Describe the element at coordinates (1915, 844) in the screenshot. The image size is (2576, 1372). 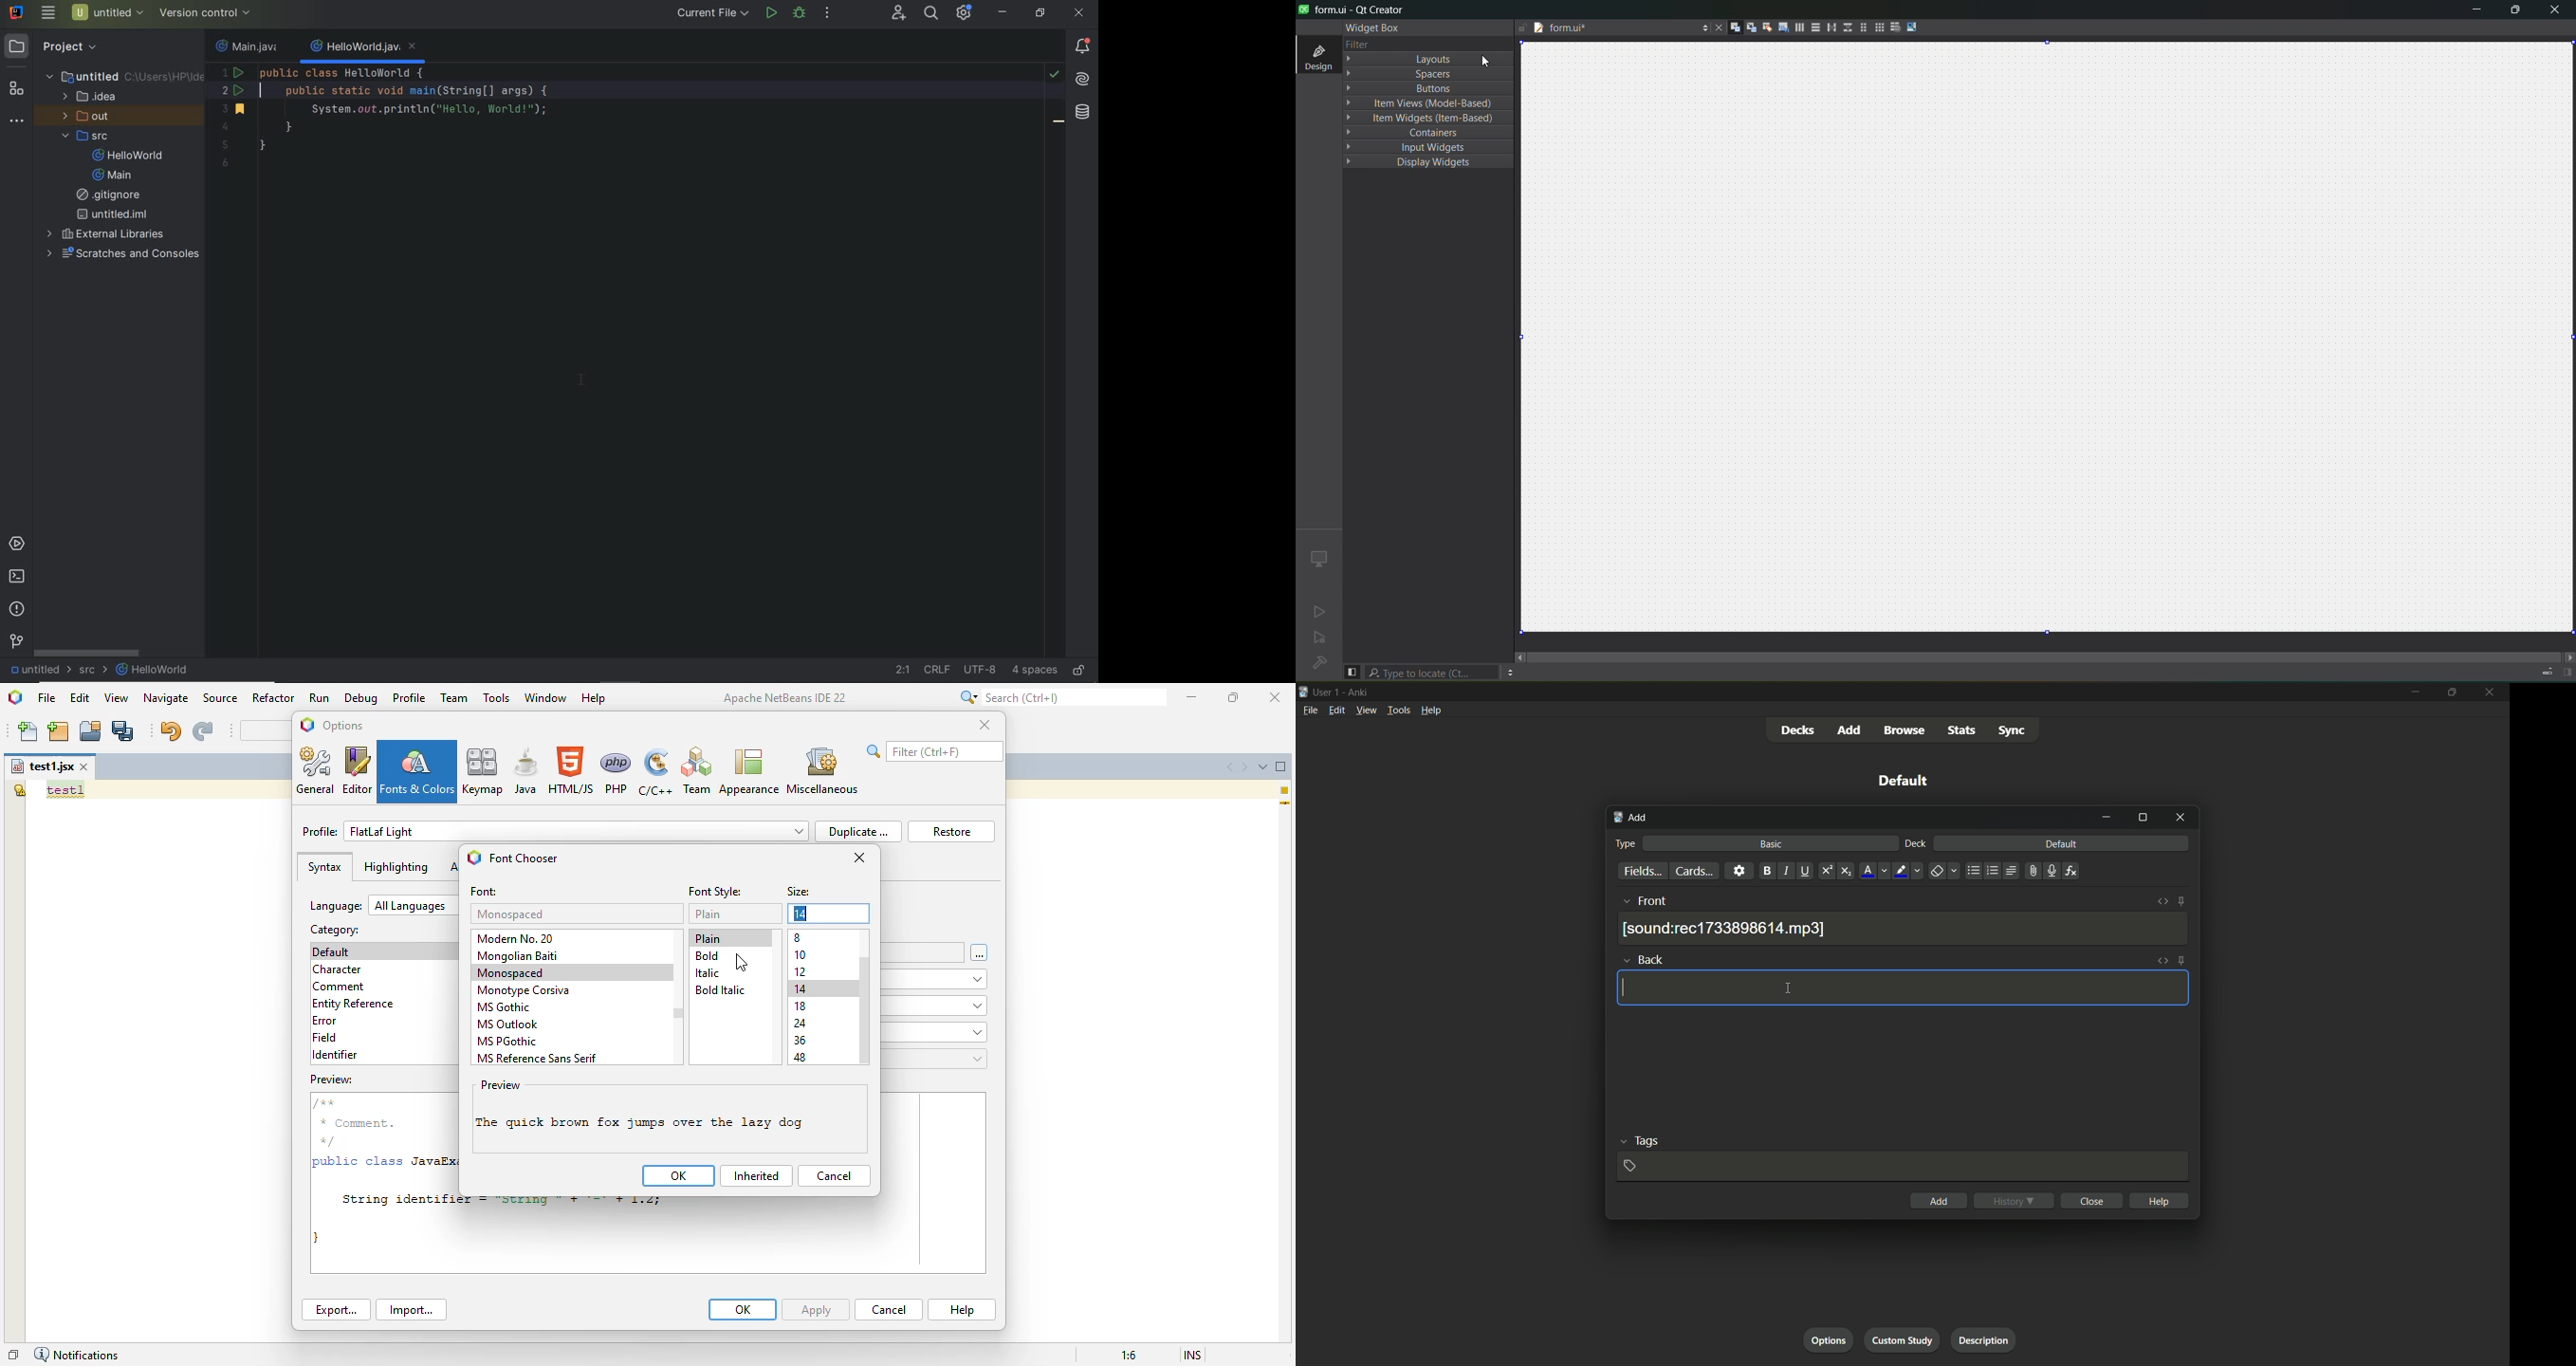
I see `deck` at that location.